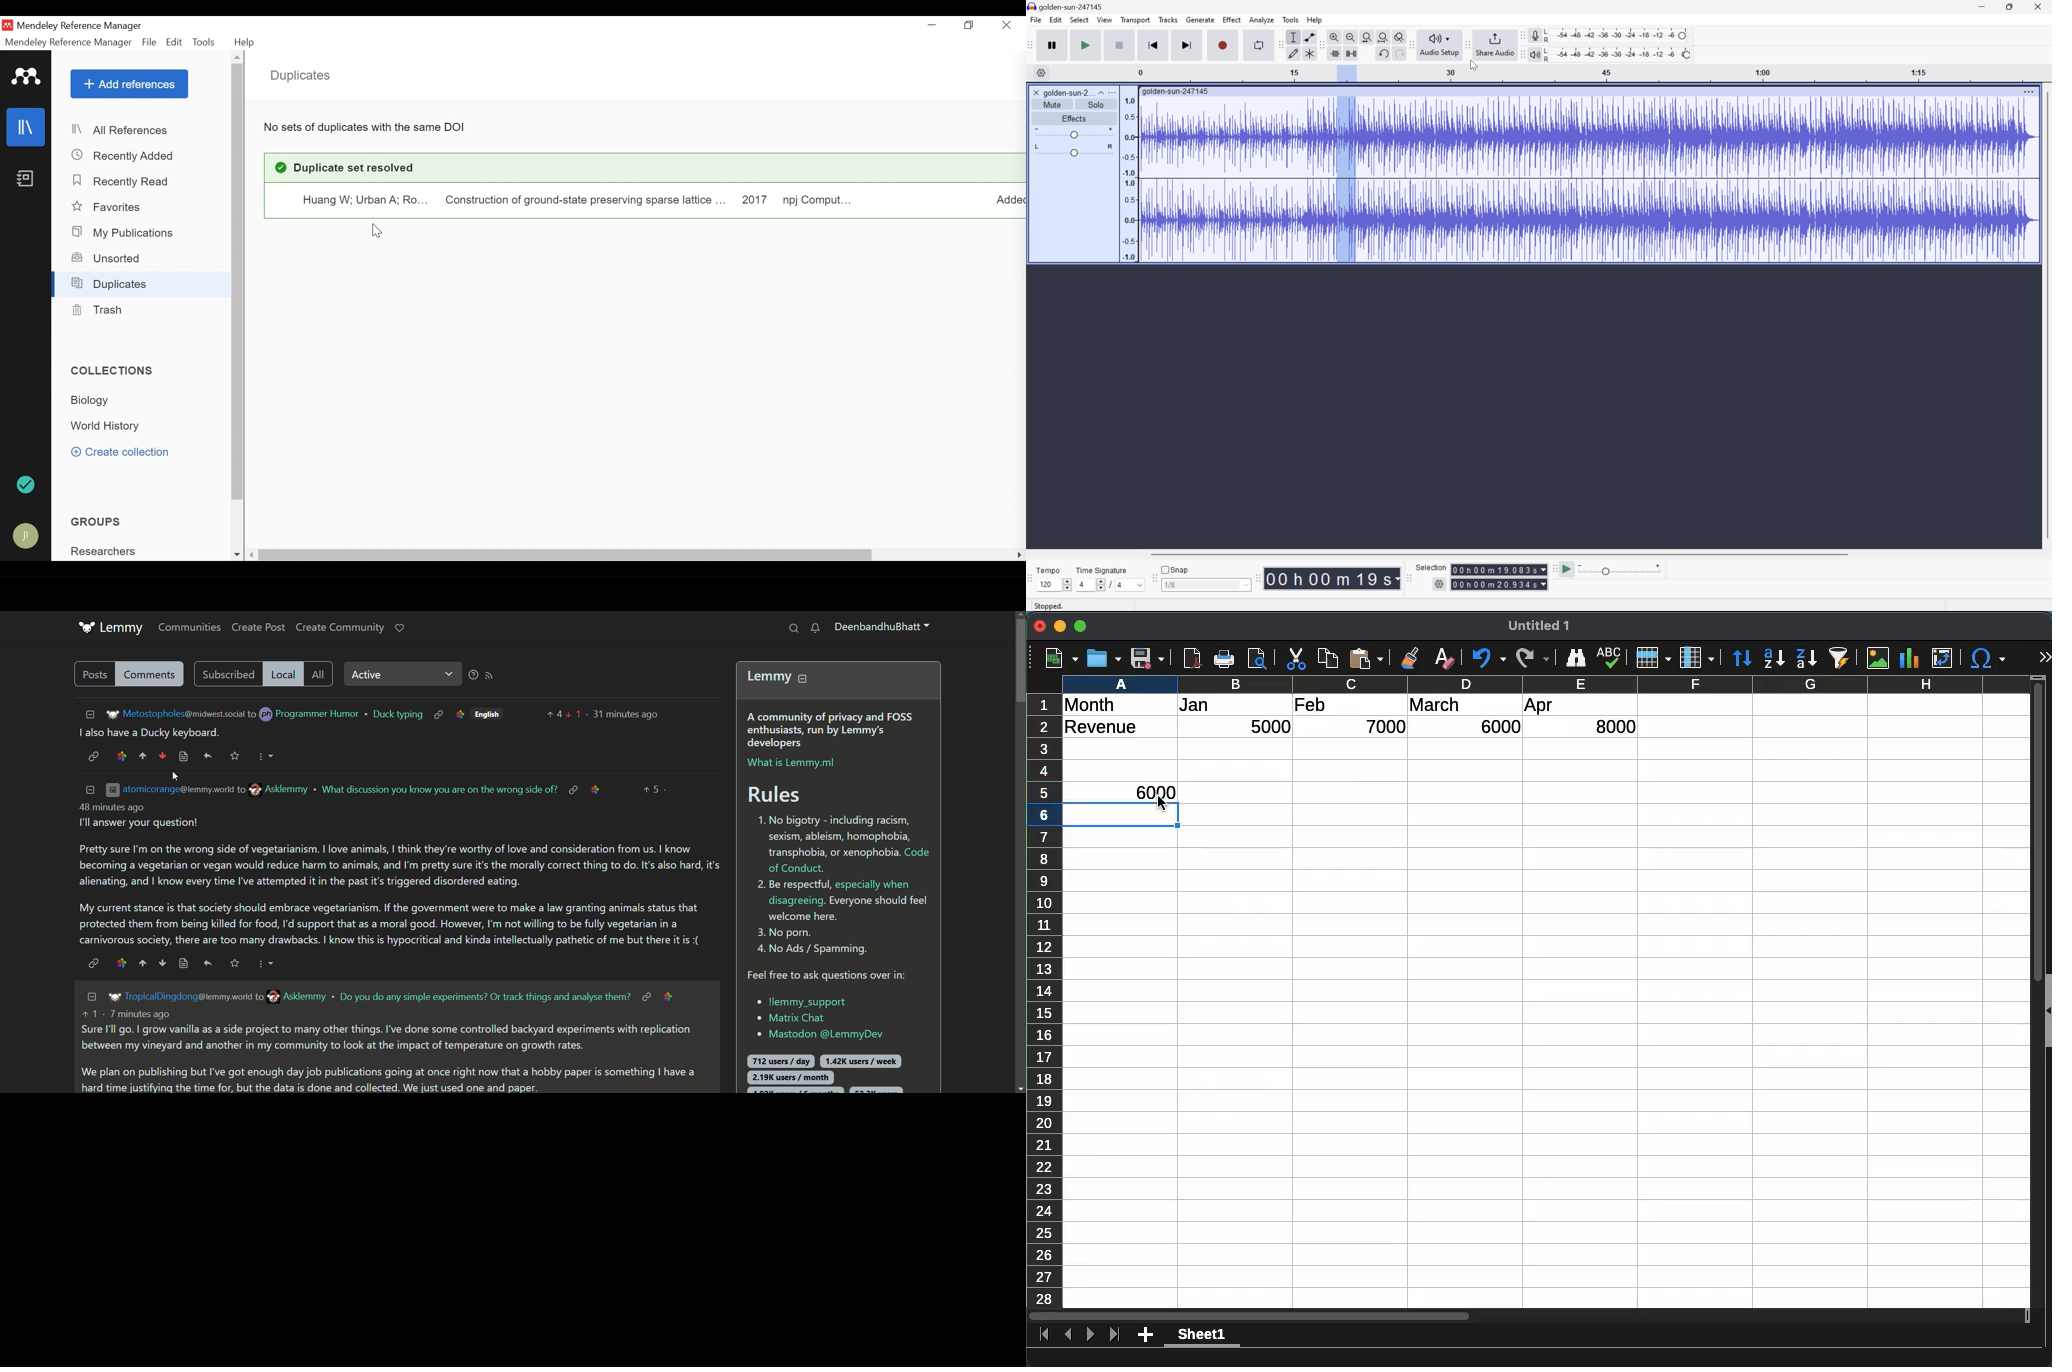 Image resolution: width=2072 pixels, height=1372 pixels. What do you see at coordinates (1120, 46) in the screenshot?
I see `Stop` at bounding box center [1120, 46].